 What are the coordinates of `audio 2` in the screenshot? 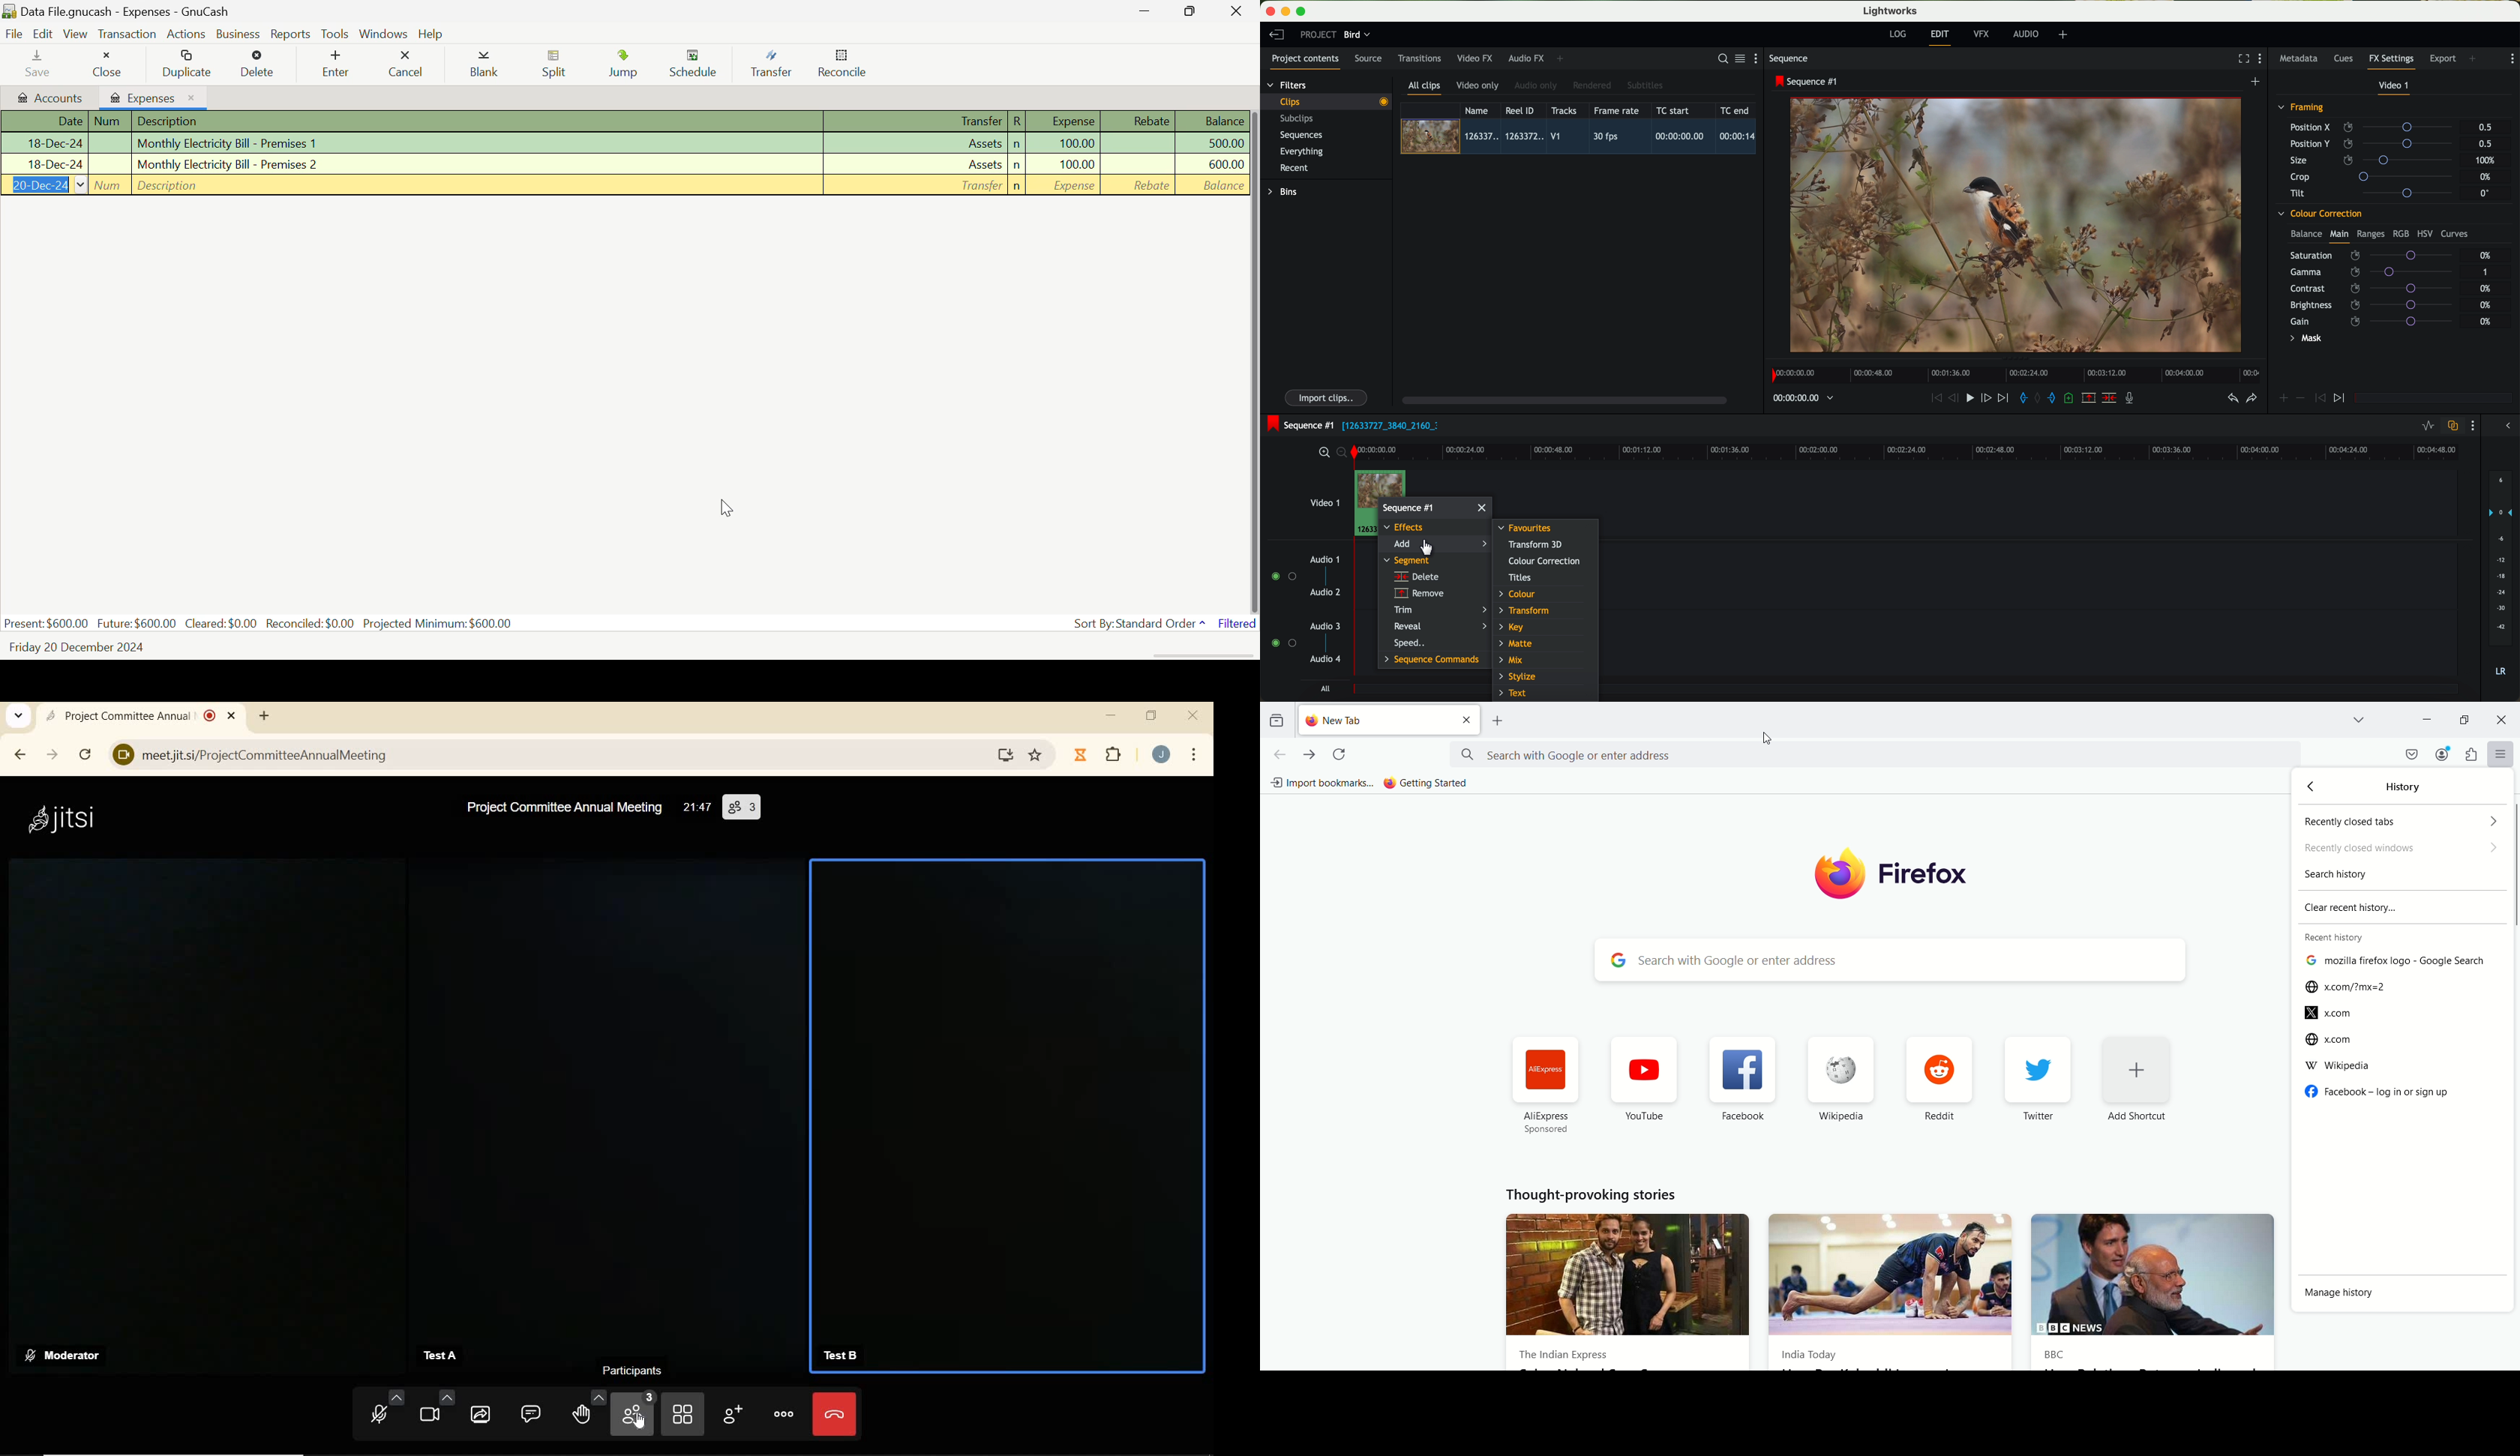 It's located at (1326, 593).